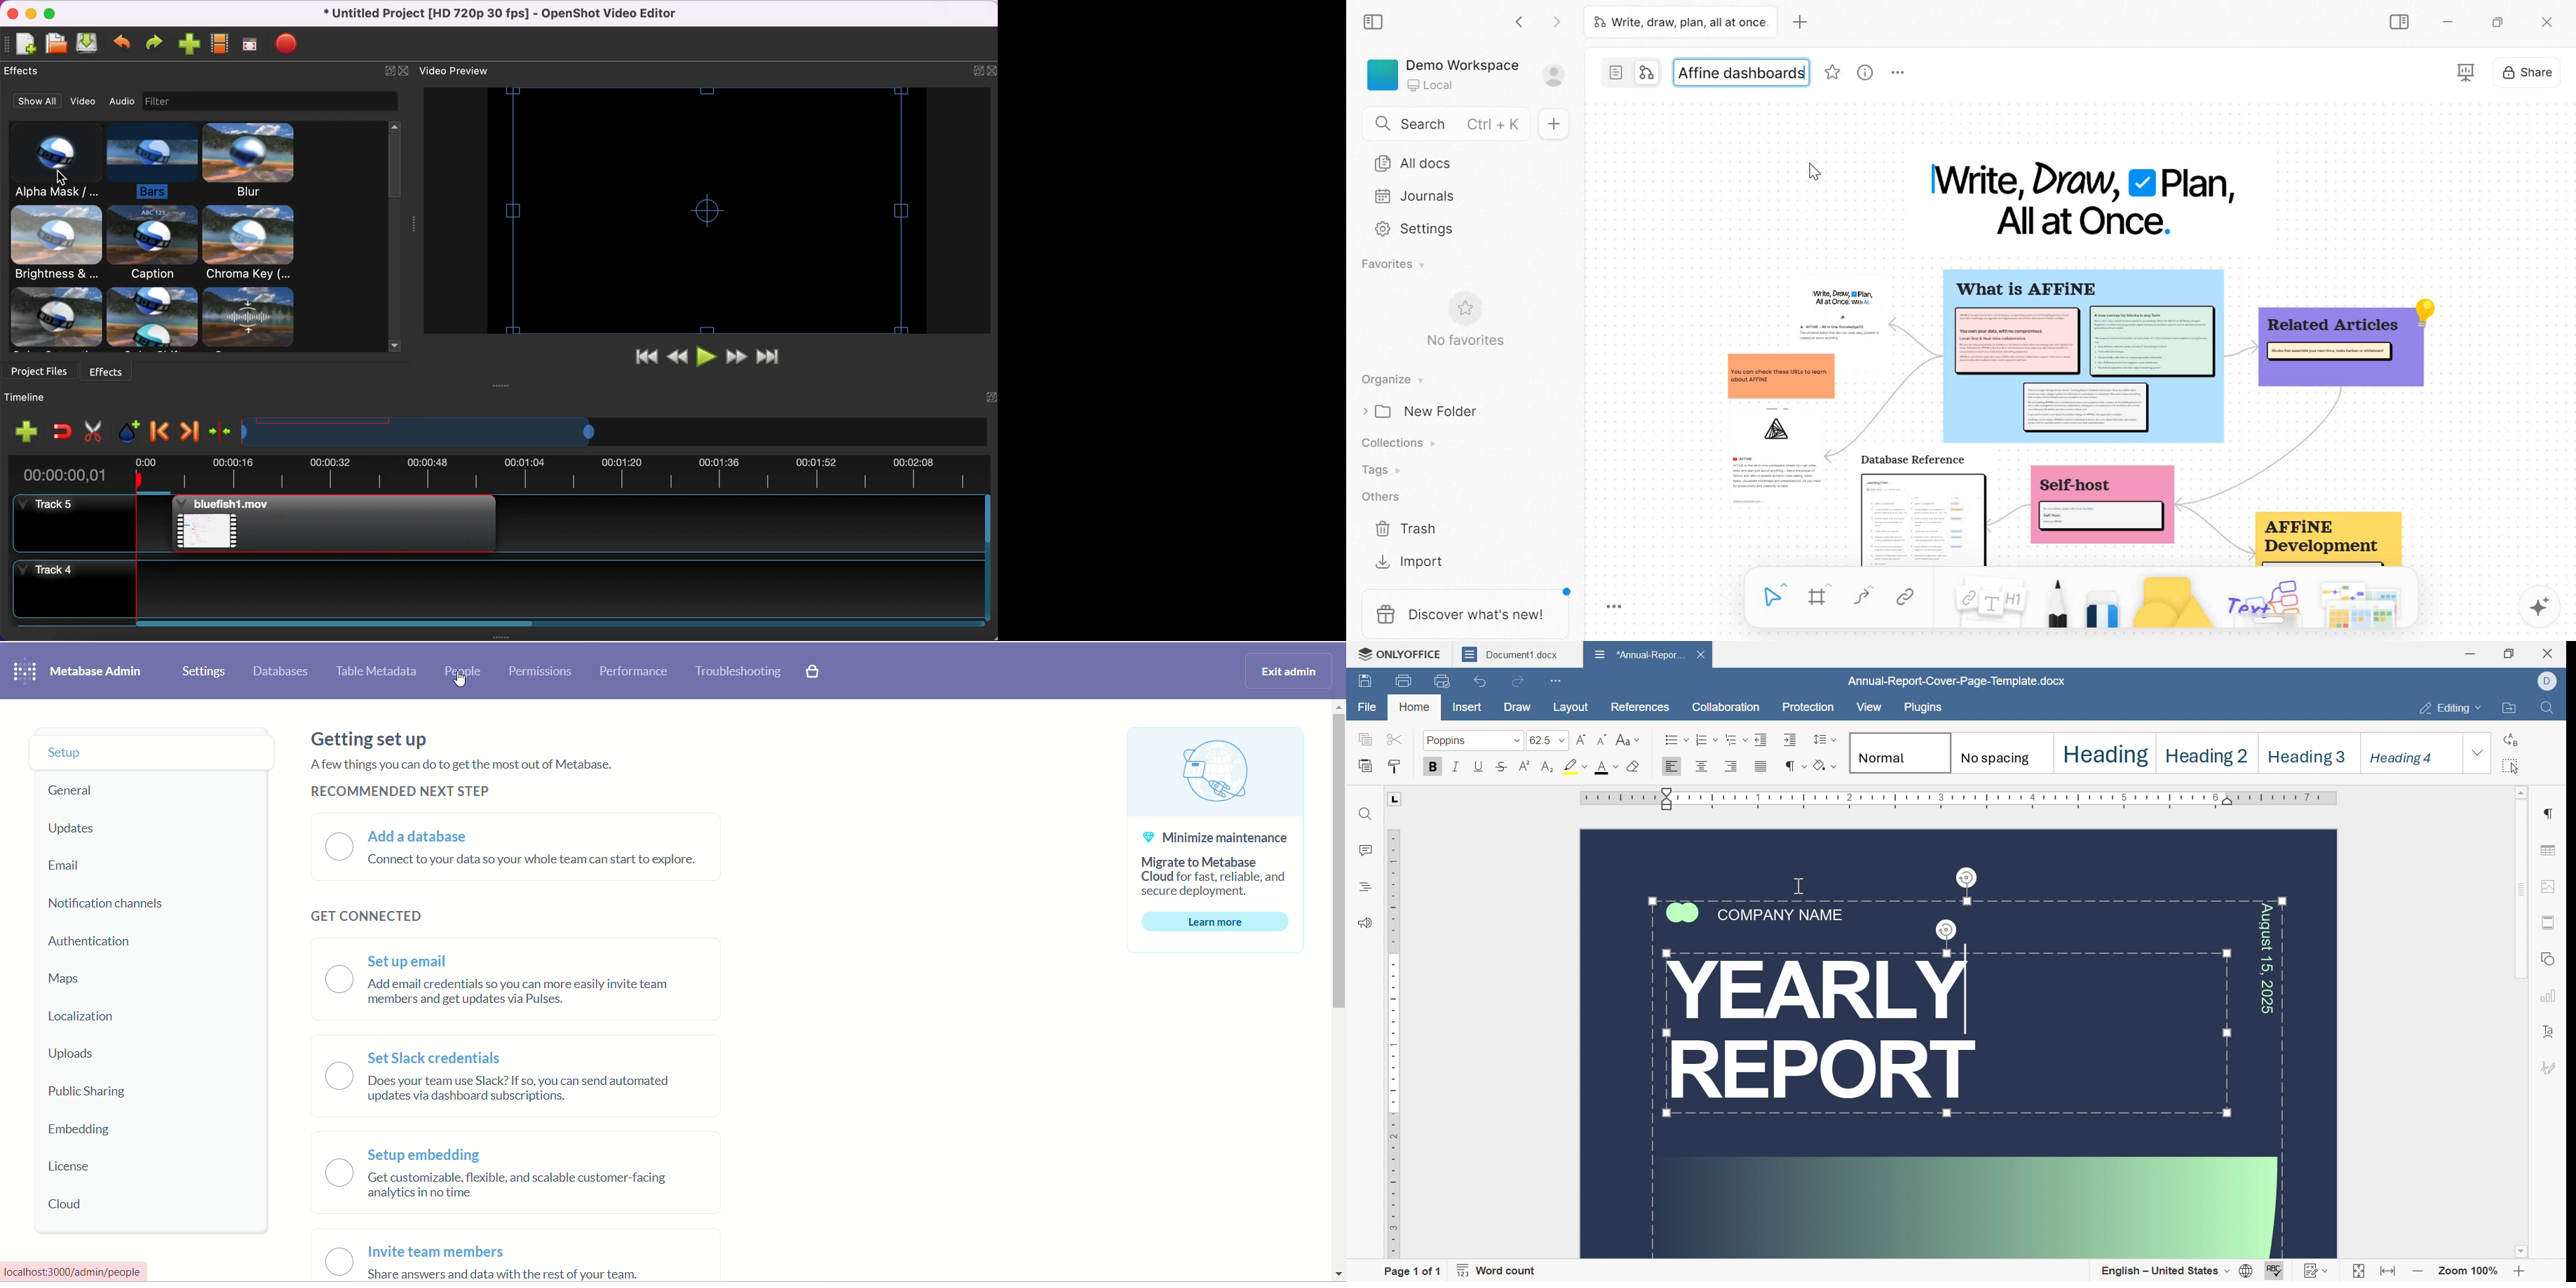 Image resolution: width=2576 pixels, height=1288 pixels. Describe the element at coordinates (2552, 959) in the screenshot. I see `shape settings` at that location.